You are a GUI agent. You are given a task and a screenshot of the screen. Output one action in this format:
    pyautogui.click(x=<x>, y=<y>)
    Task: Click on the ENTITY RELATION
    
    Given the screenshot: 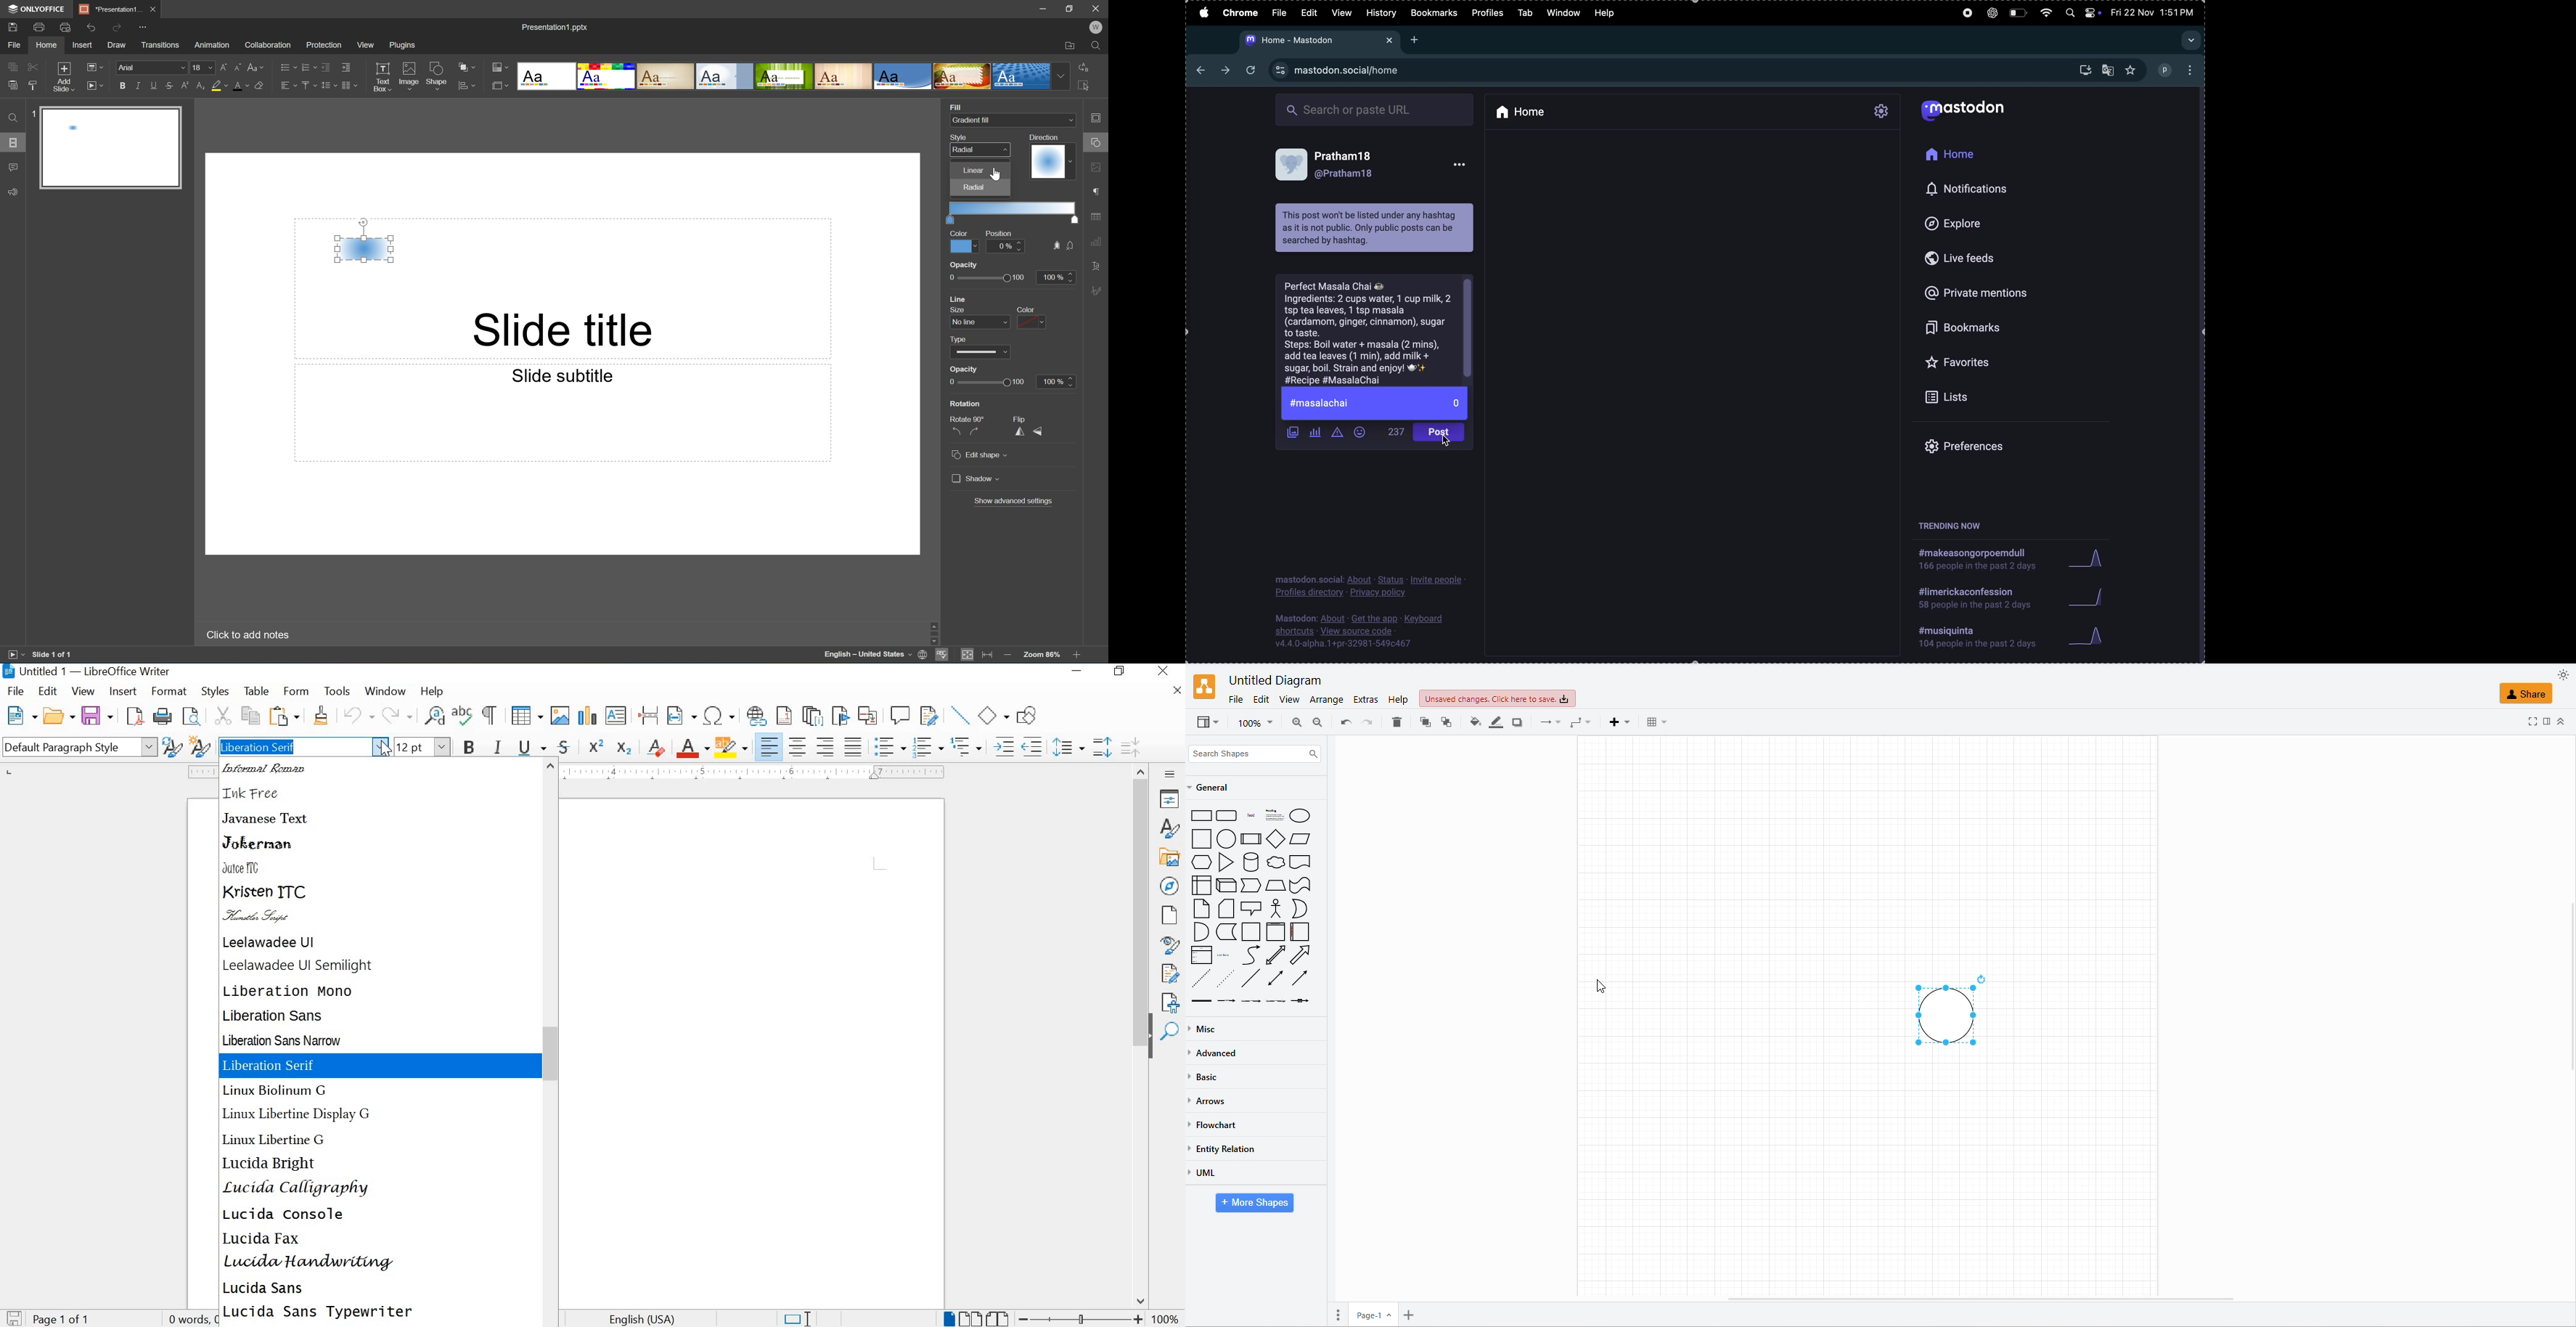 What is the action you would take?
    pyautogui.click(x=1227, y=1149)
    